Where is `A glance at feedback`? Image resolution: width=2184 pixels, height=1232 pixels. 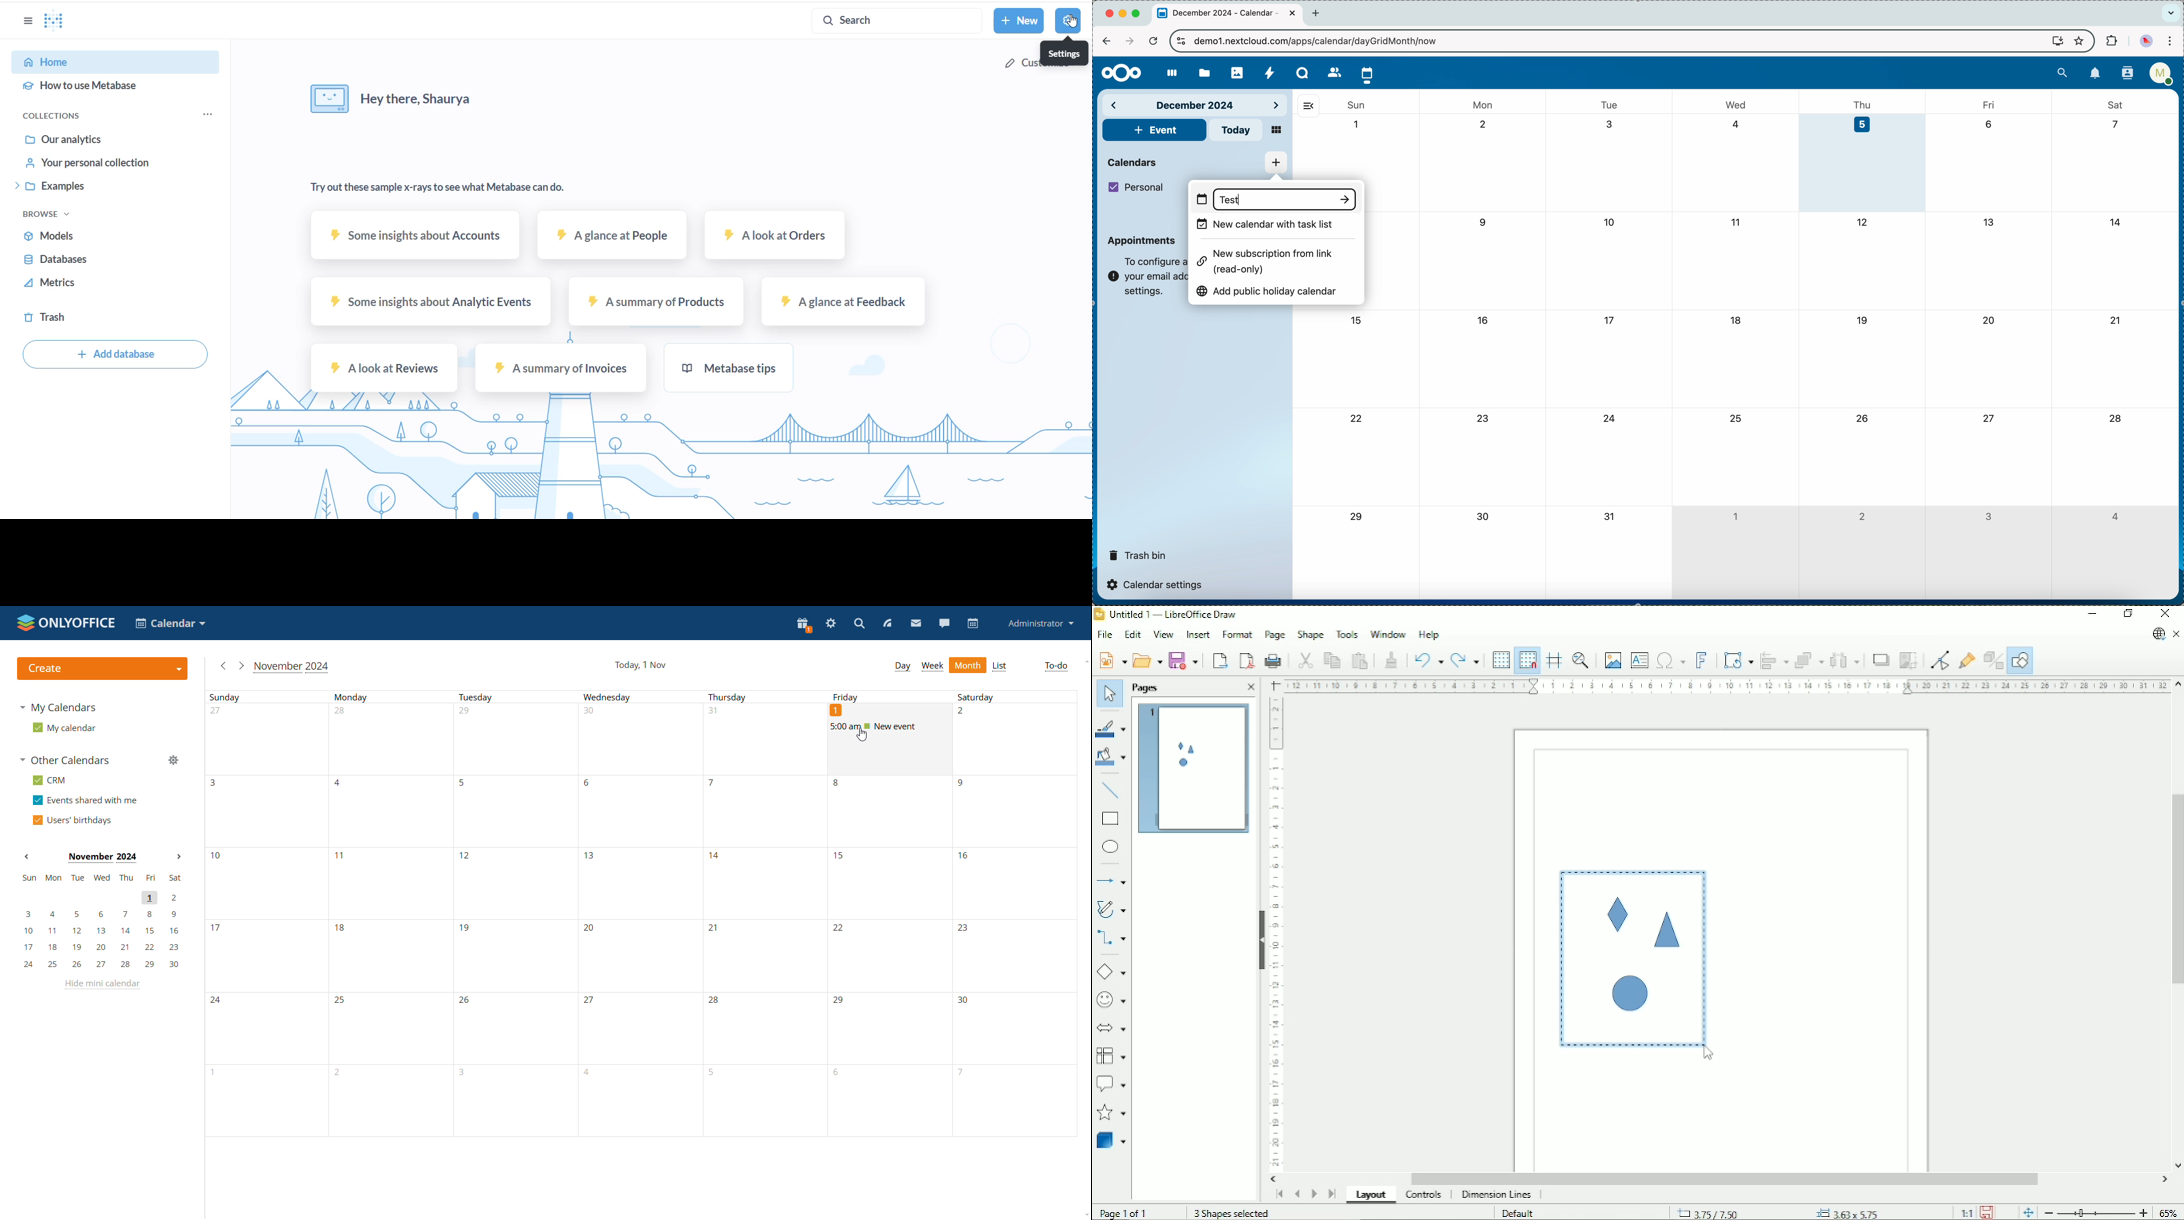 A glance at feedback is located at coordinates (842, 304).